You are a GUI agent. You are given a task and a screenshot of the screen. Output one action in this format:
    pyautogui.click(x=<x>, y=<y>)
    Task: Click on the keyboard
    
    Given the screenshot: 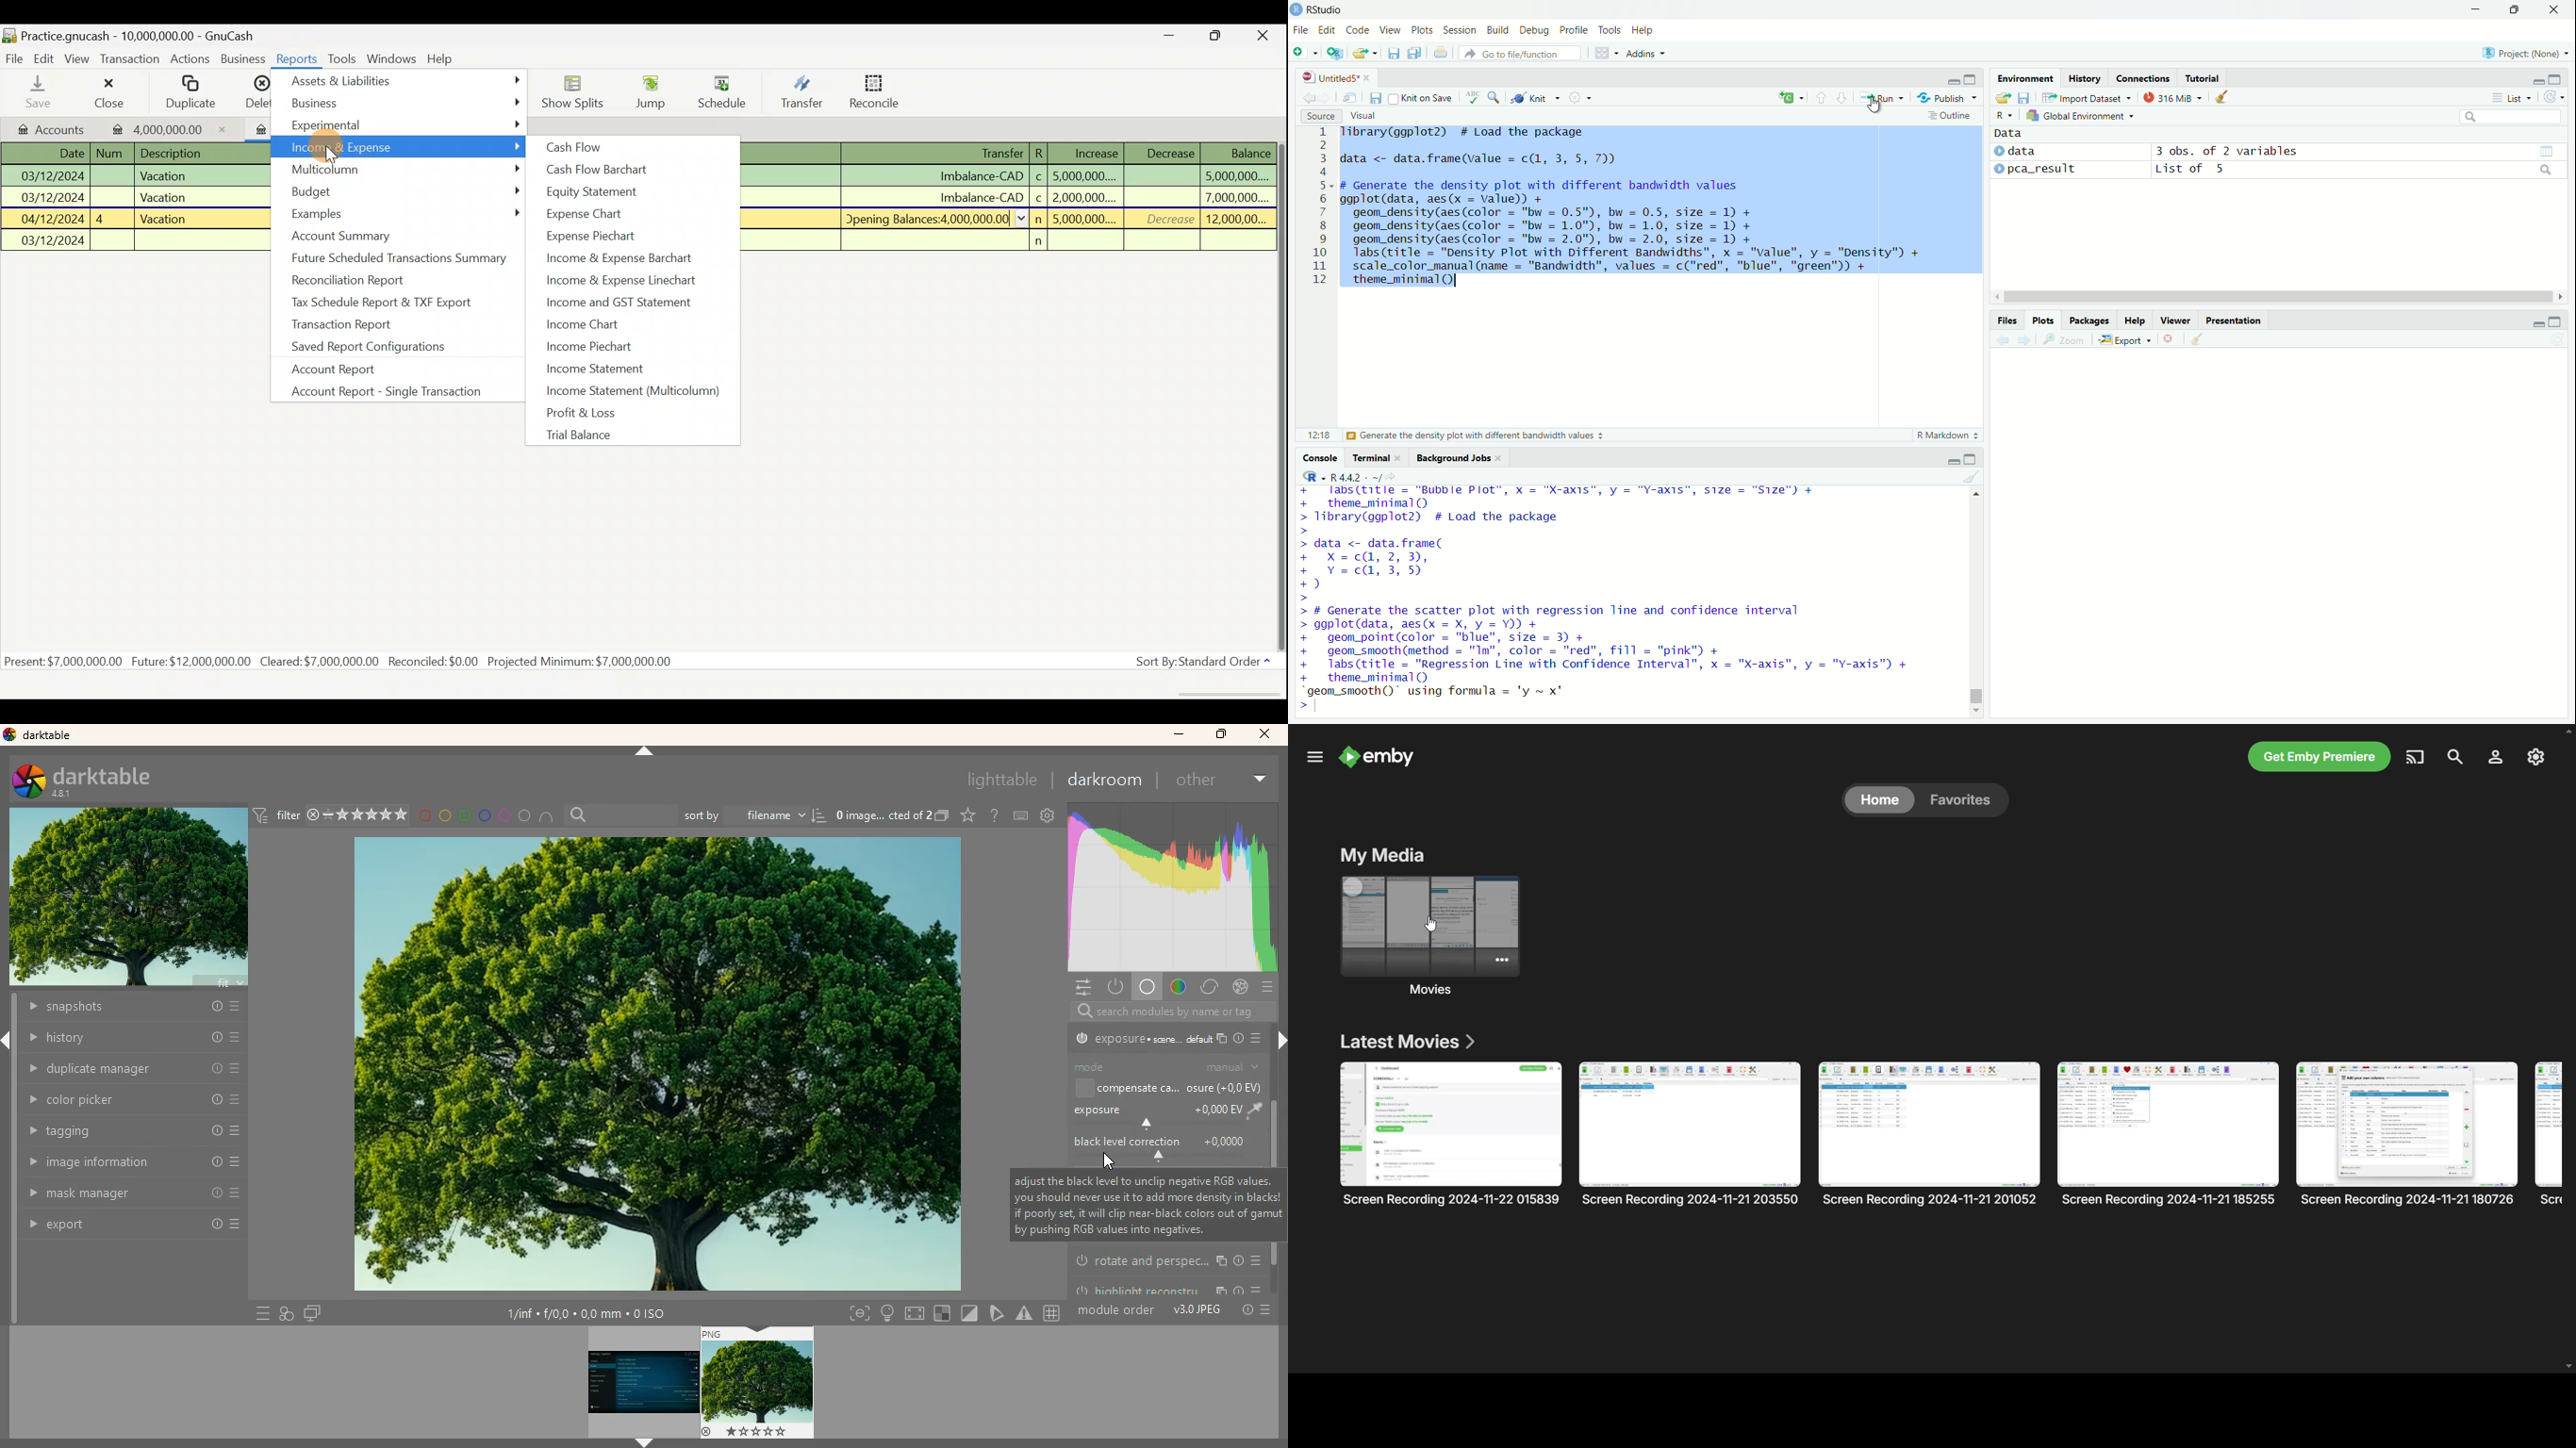 What is the action you would take?
    pyautogui.click(x=1017, y=815)
    